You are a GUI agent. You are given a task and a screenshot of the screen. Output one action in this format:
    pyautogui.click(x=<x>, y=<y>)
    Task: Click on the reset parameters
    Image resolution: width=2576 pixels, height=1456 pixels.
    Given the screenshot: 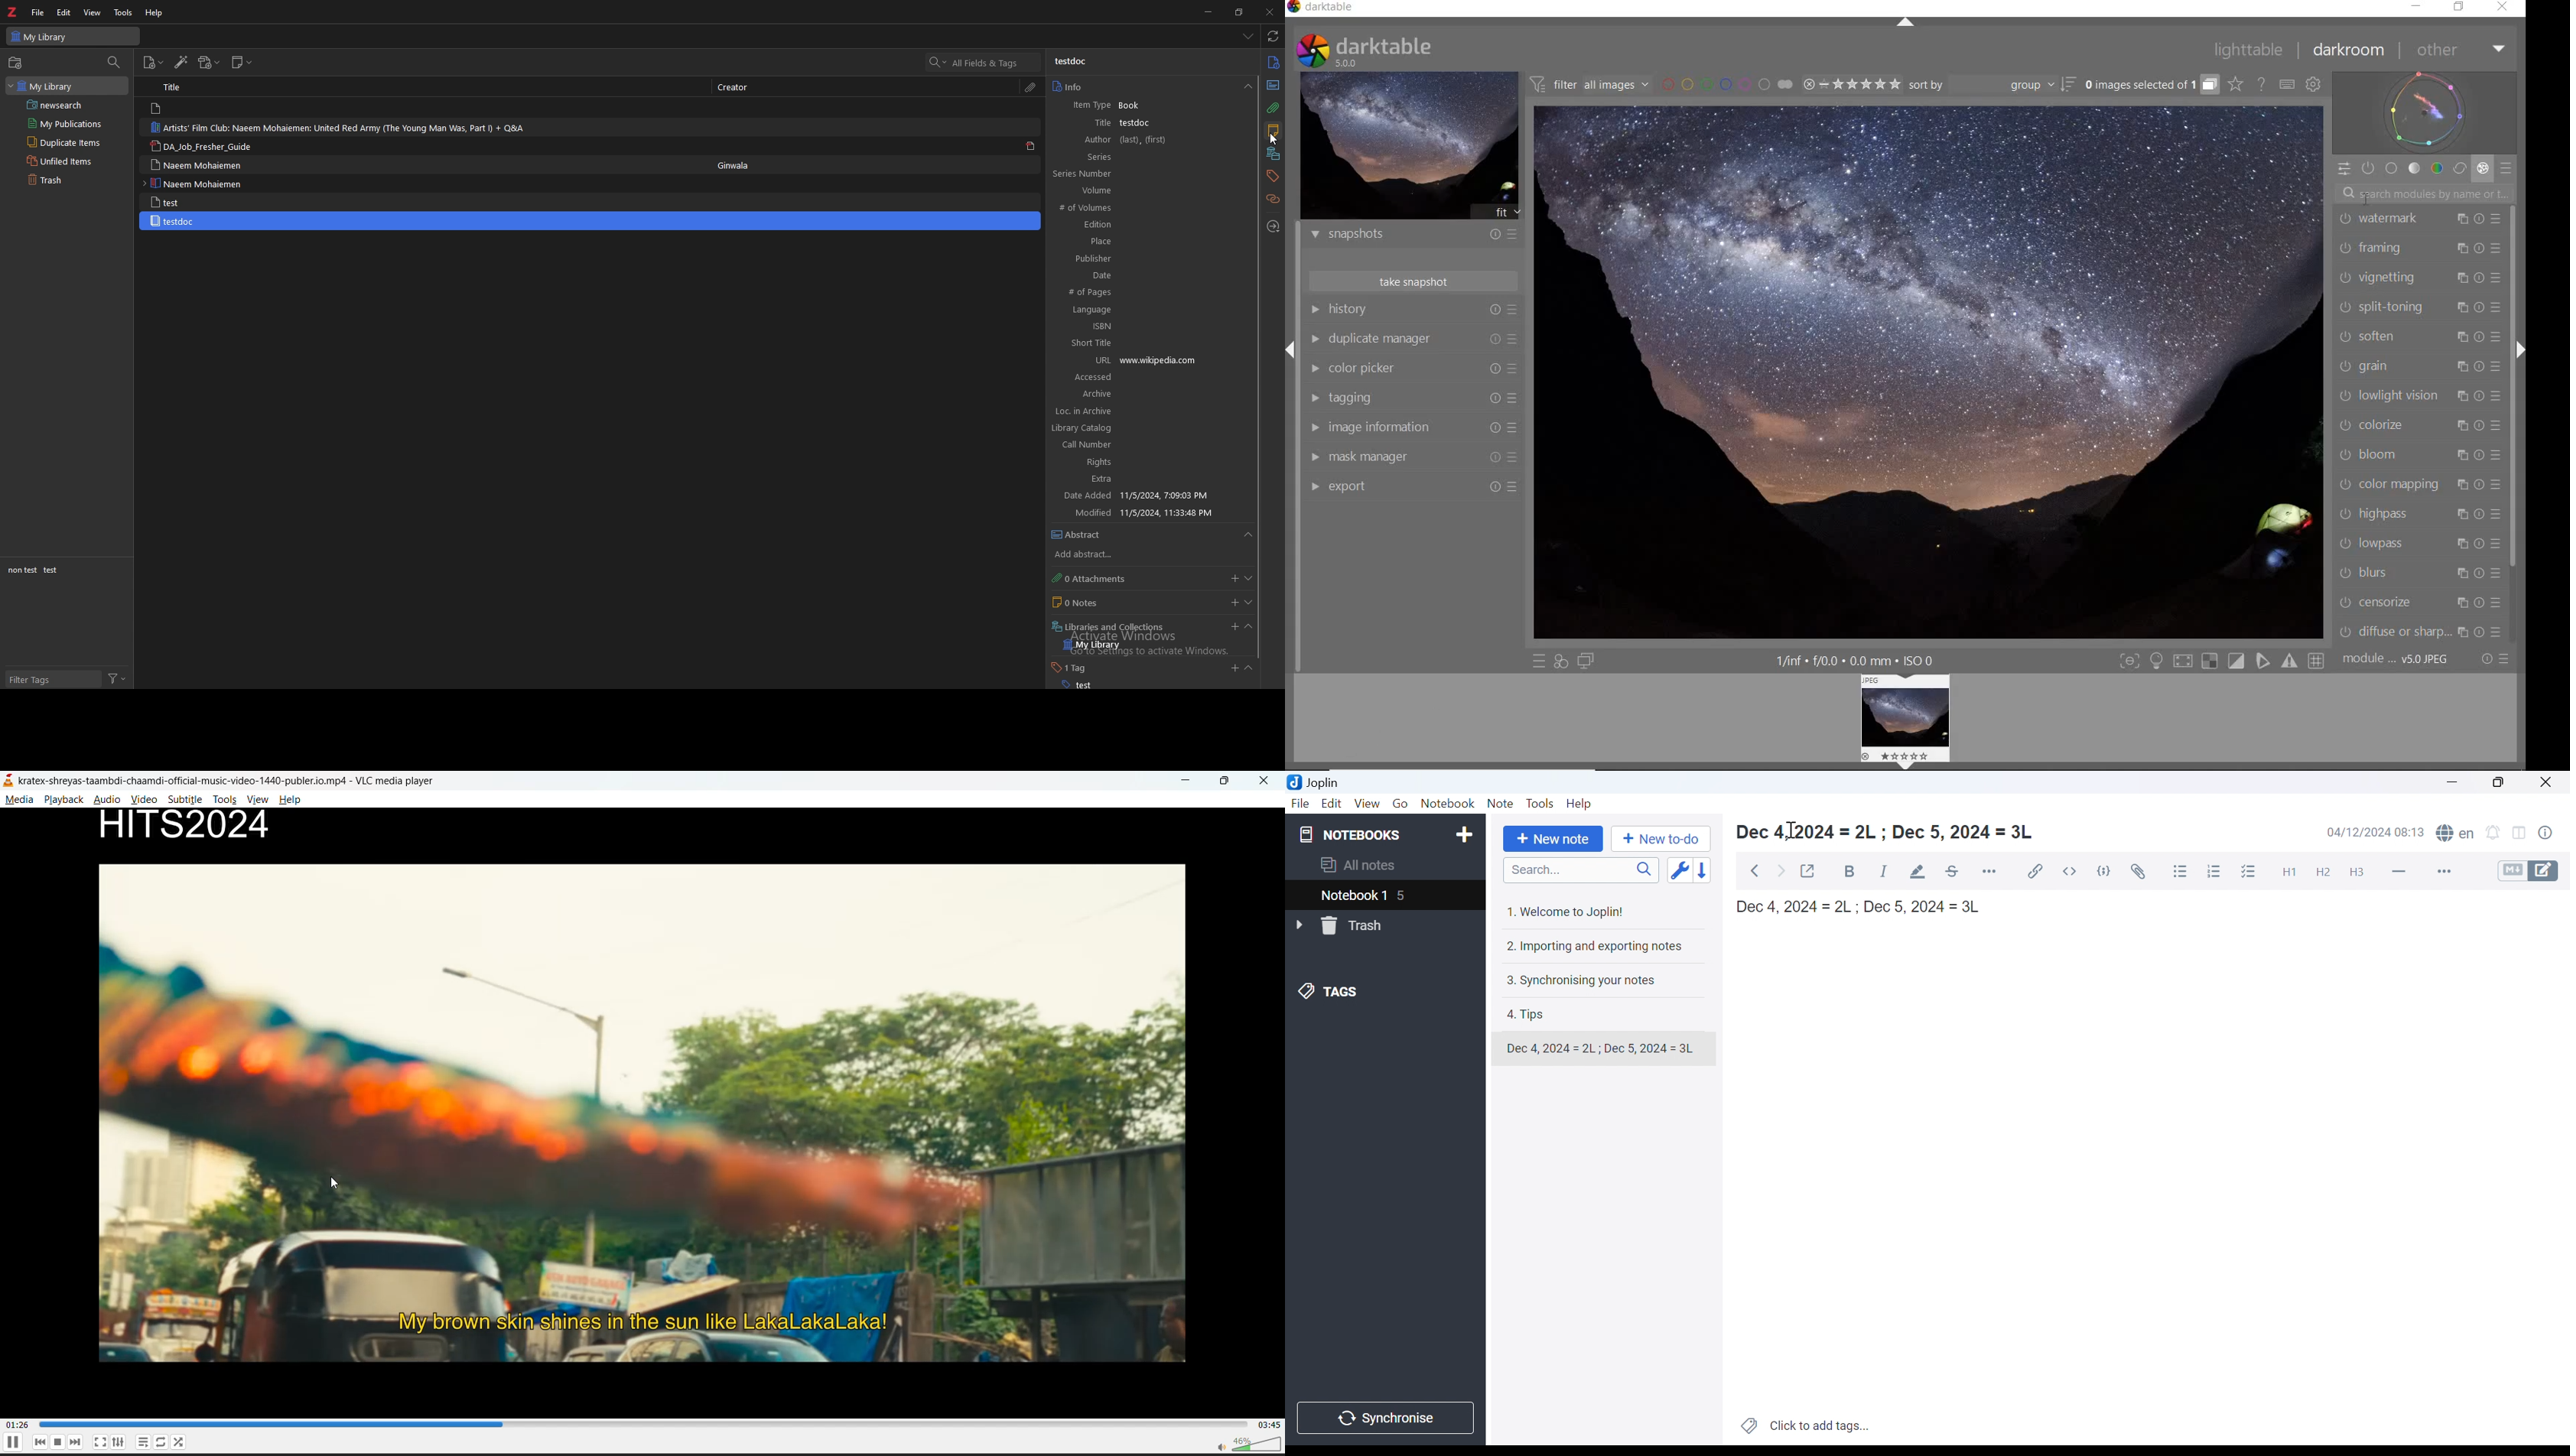 What is the action you would take?
    pyautogui.click(x=2479, y=365)
    